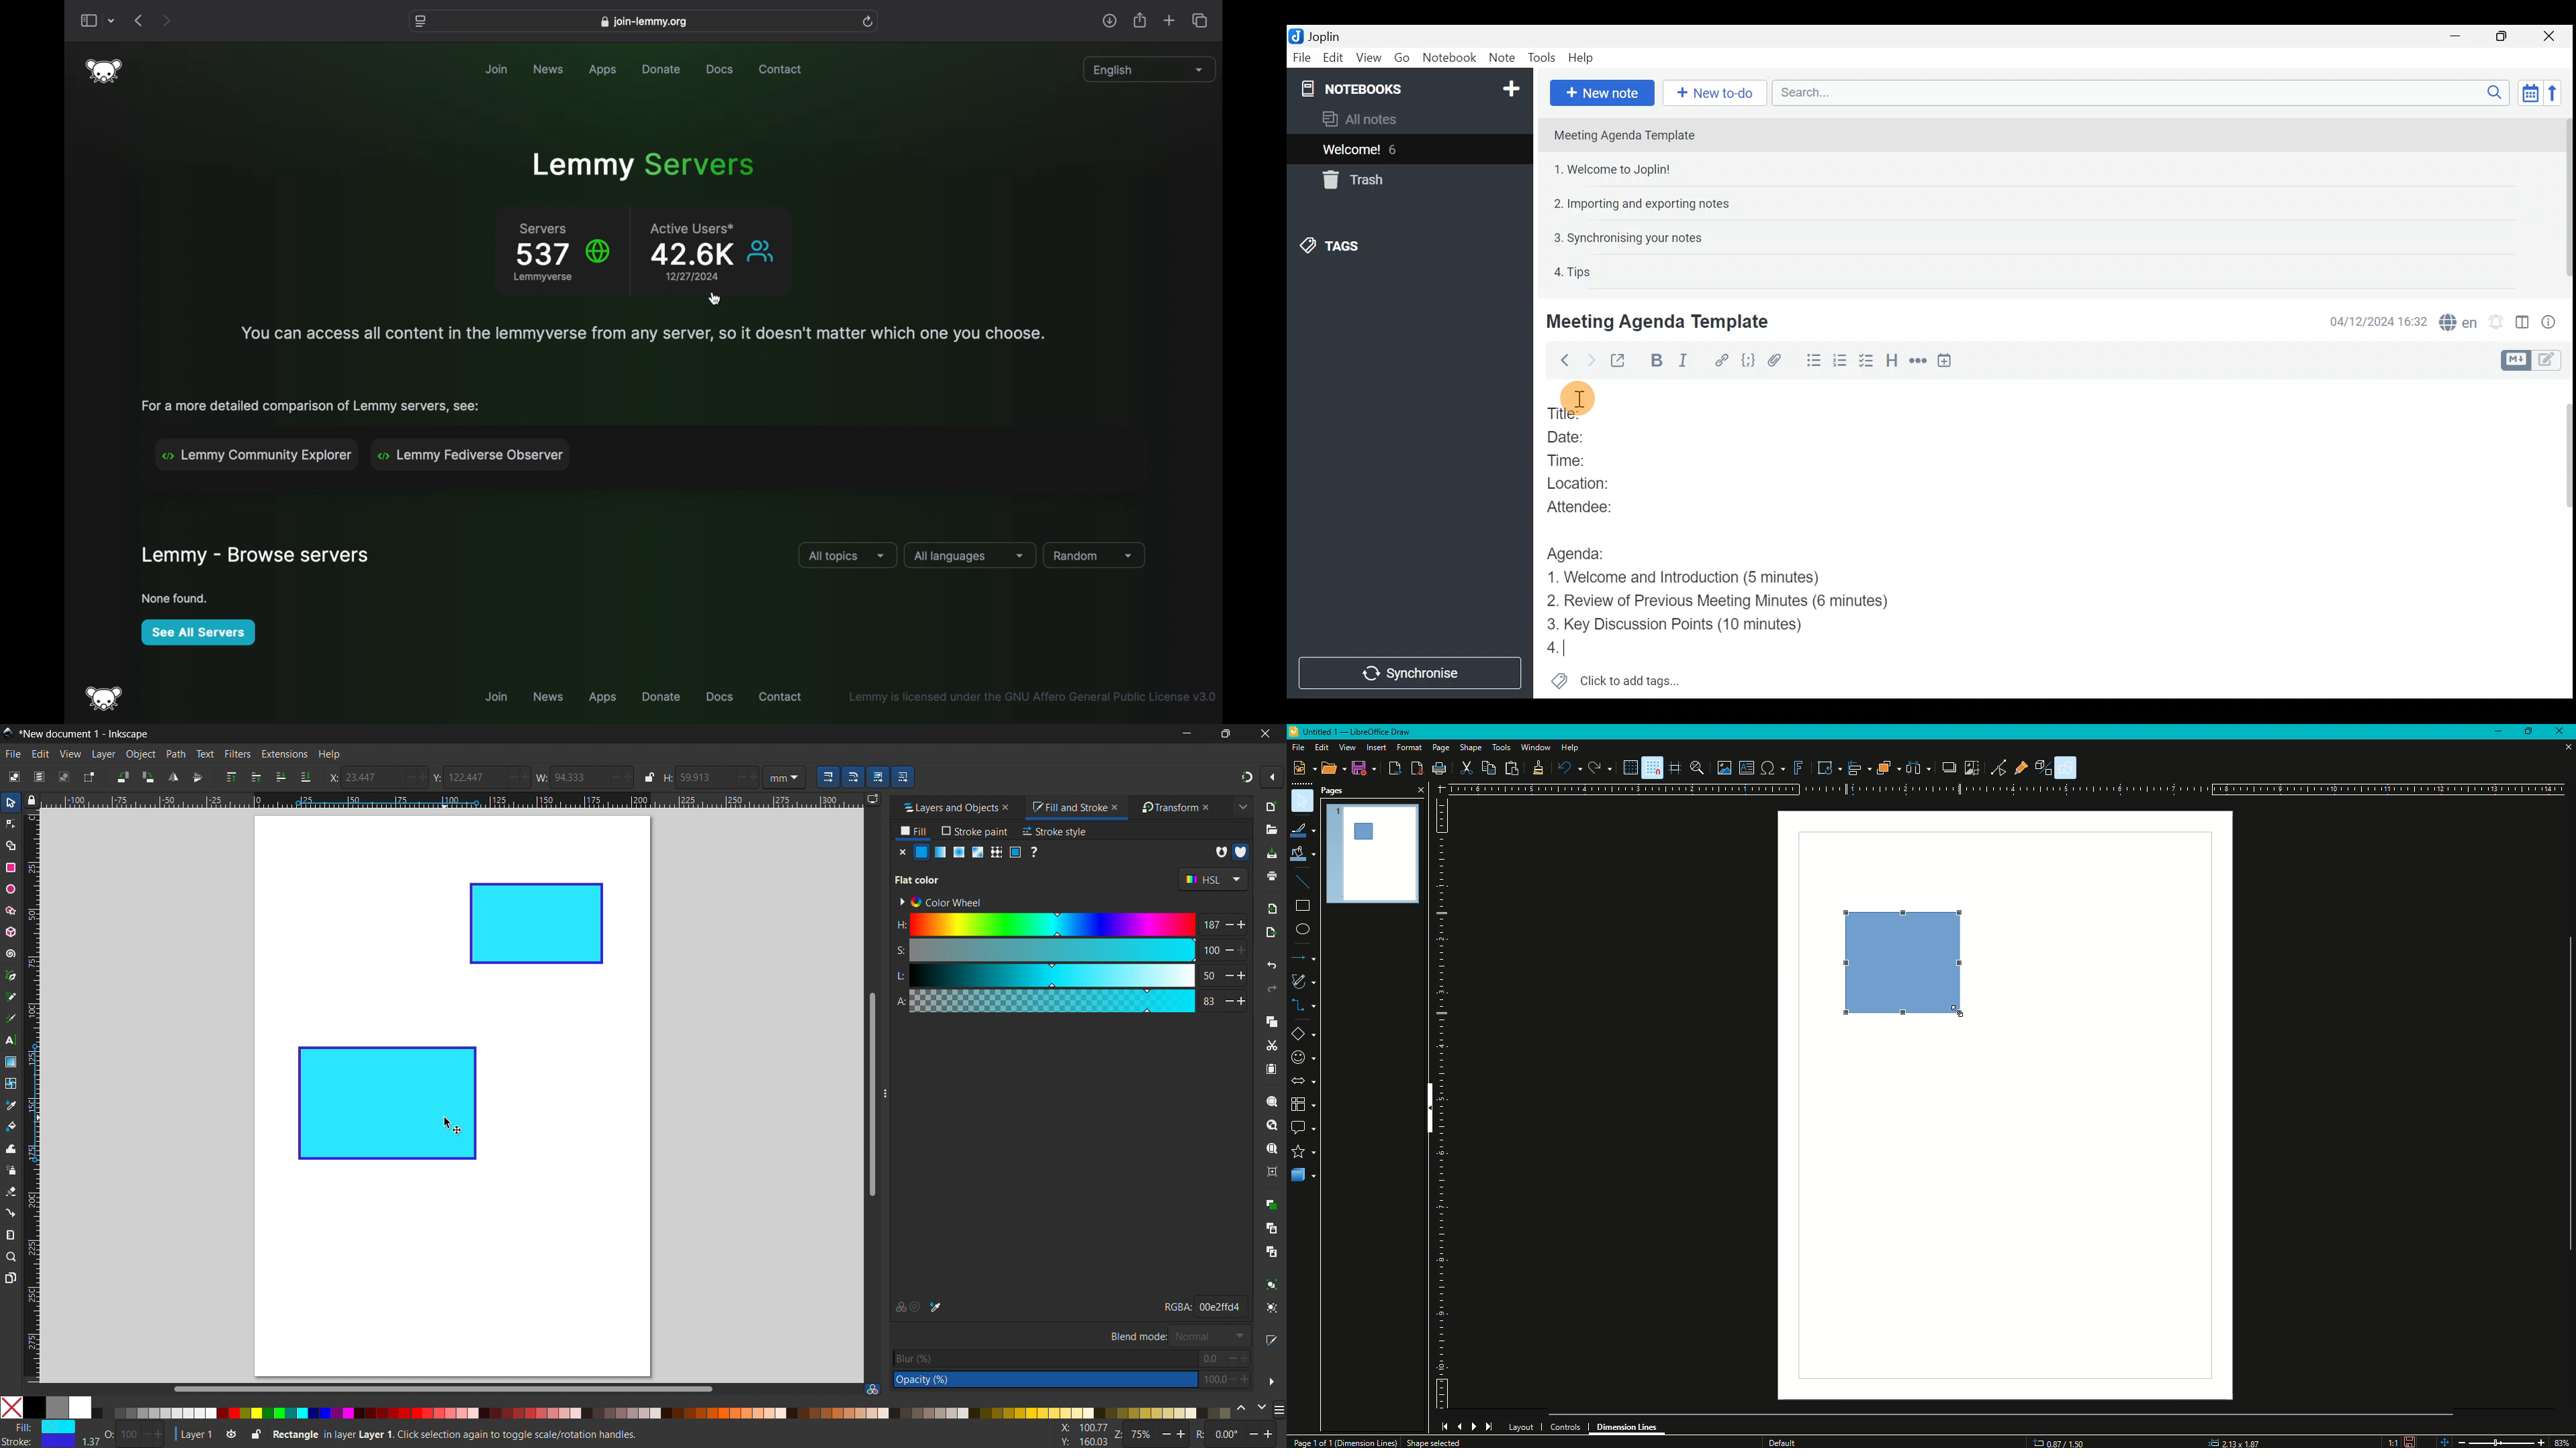 The height and width of the screenshot is (1456, 2576). Describe the element at coordinates (1467, 1427) in the screenshot. I see `Navigation` at that location.